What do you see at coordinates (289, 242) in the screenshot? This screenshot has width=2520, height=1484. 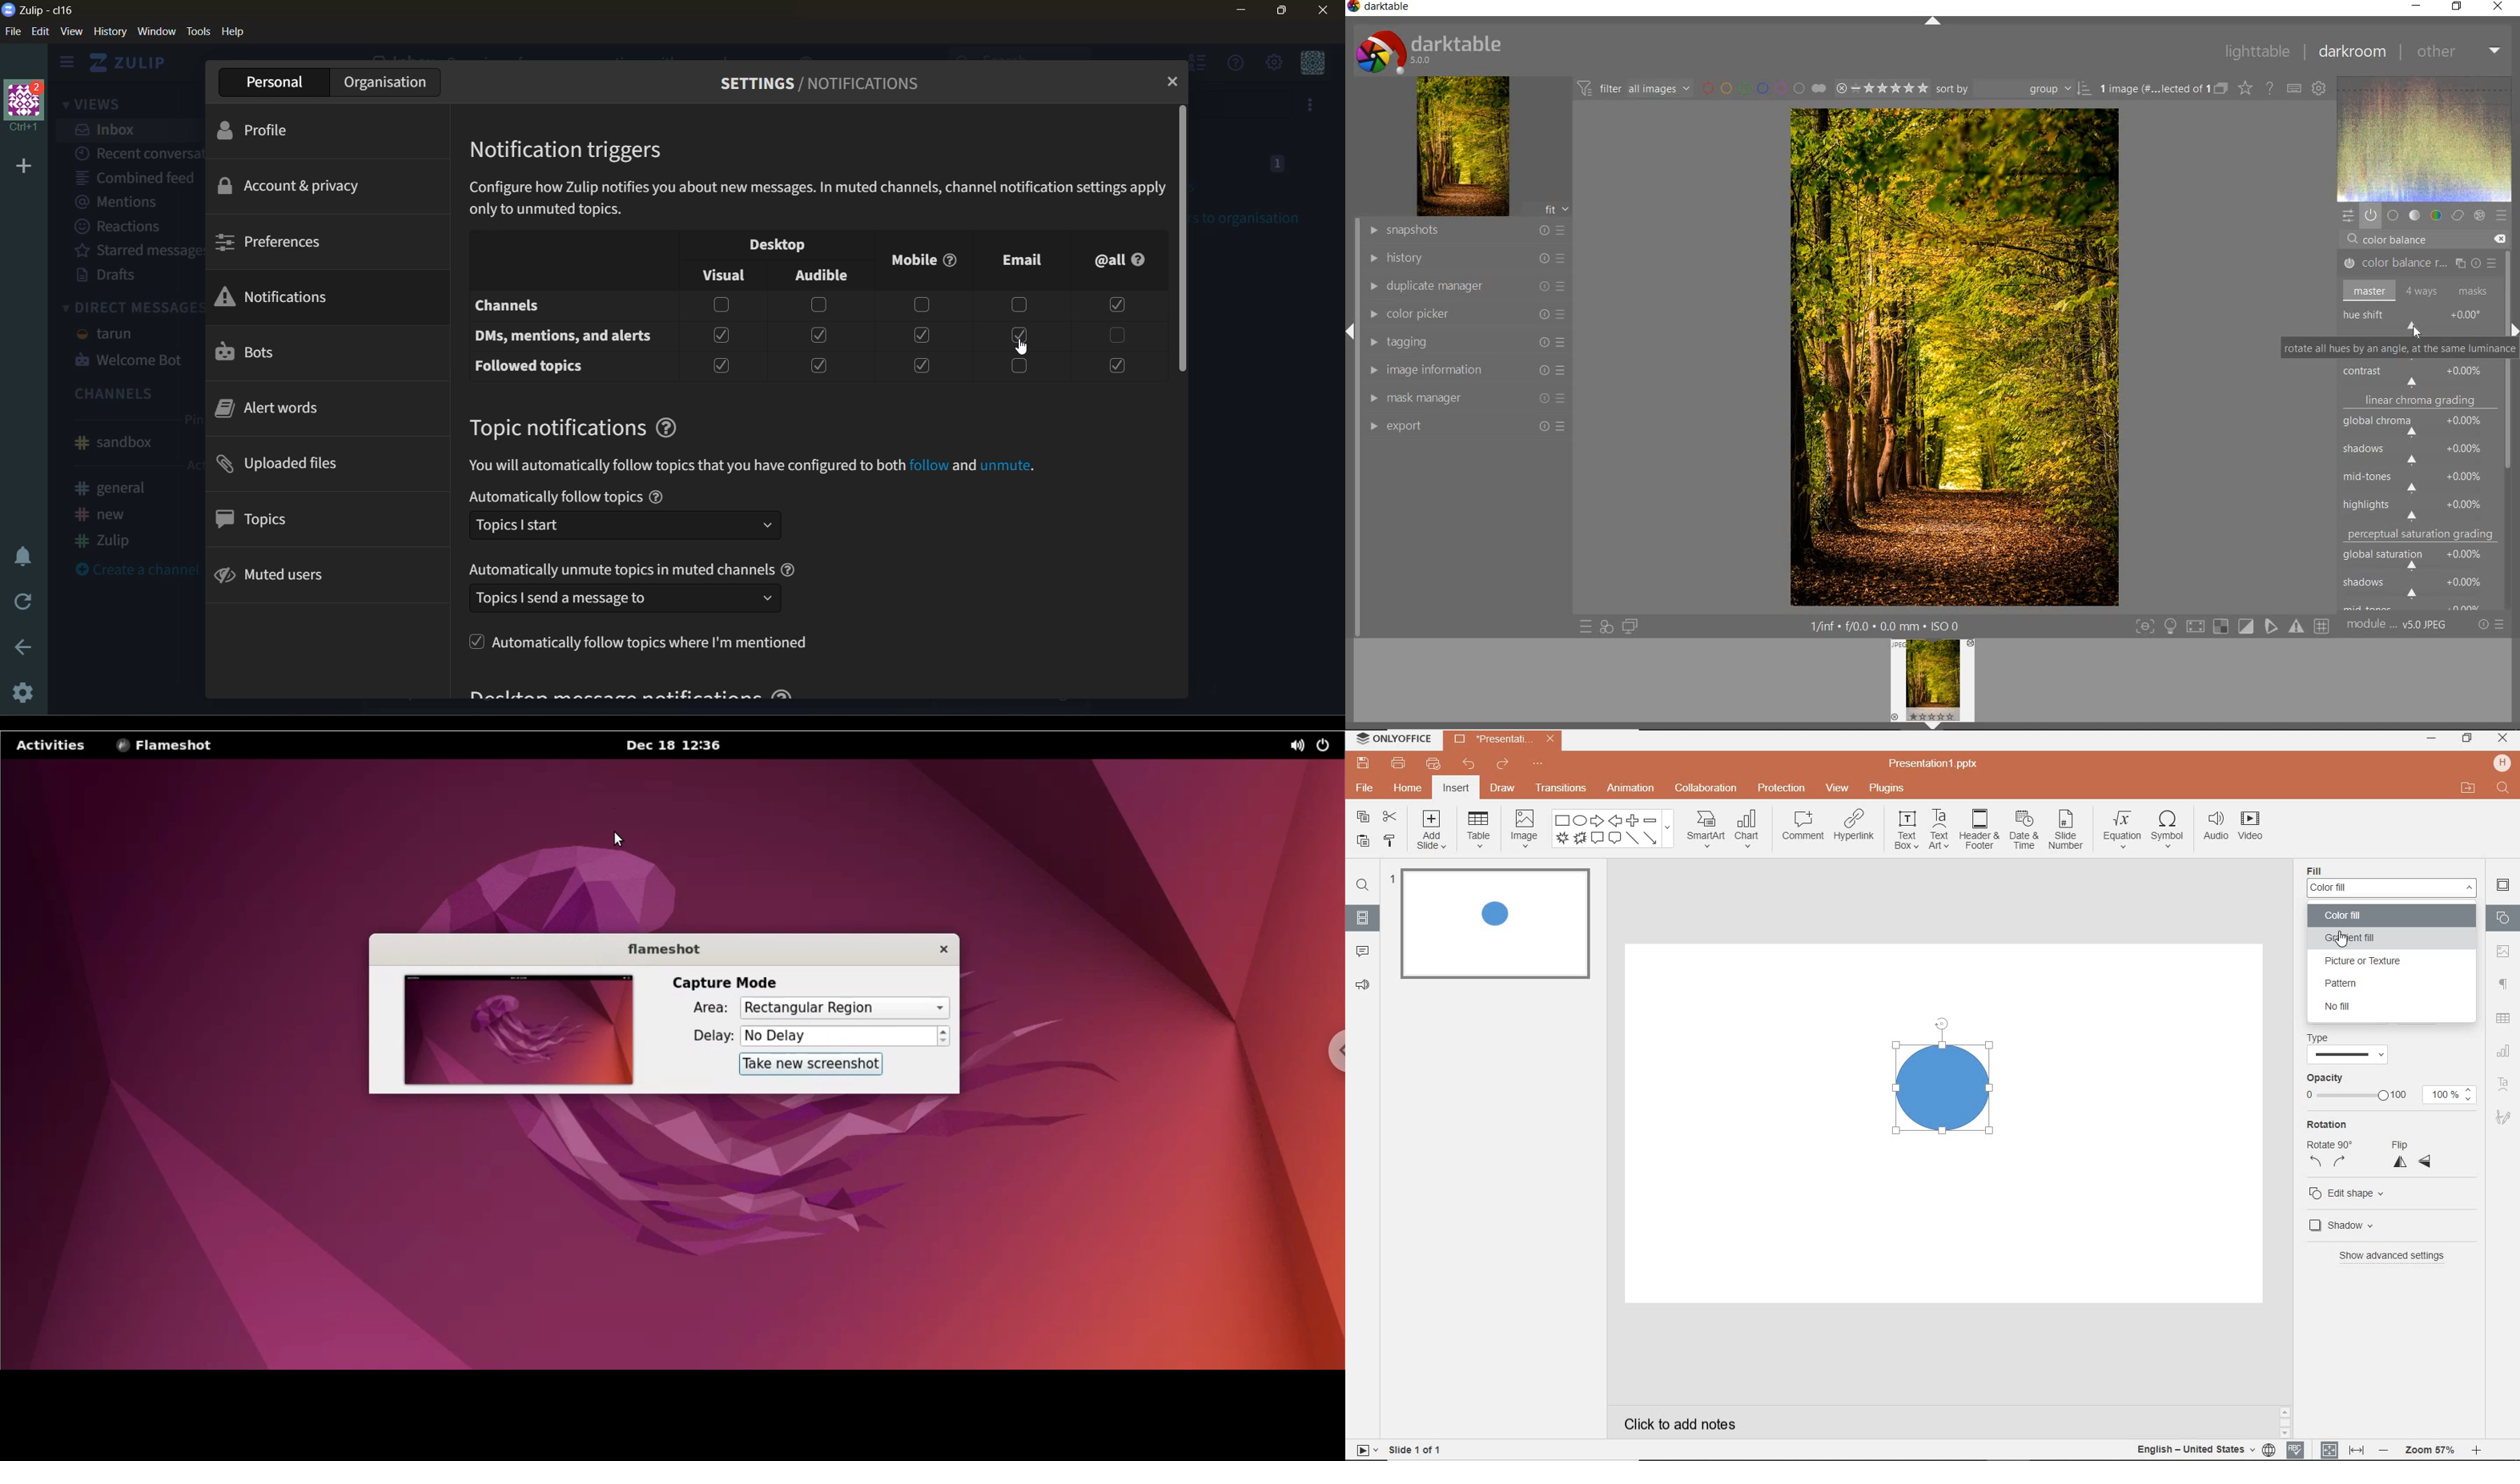 I see `preferences` at bounding box center [289, 242].